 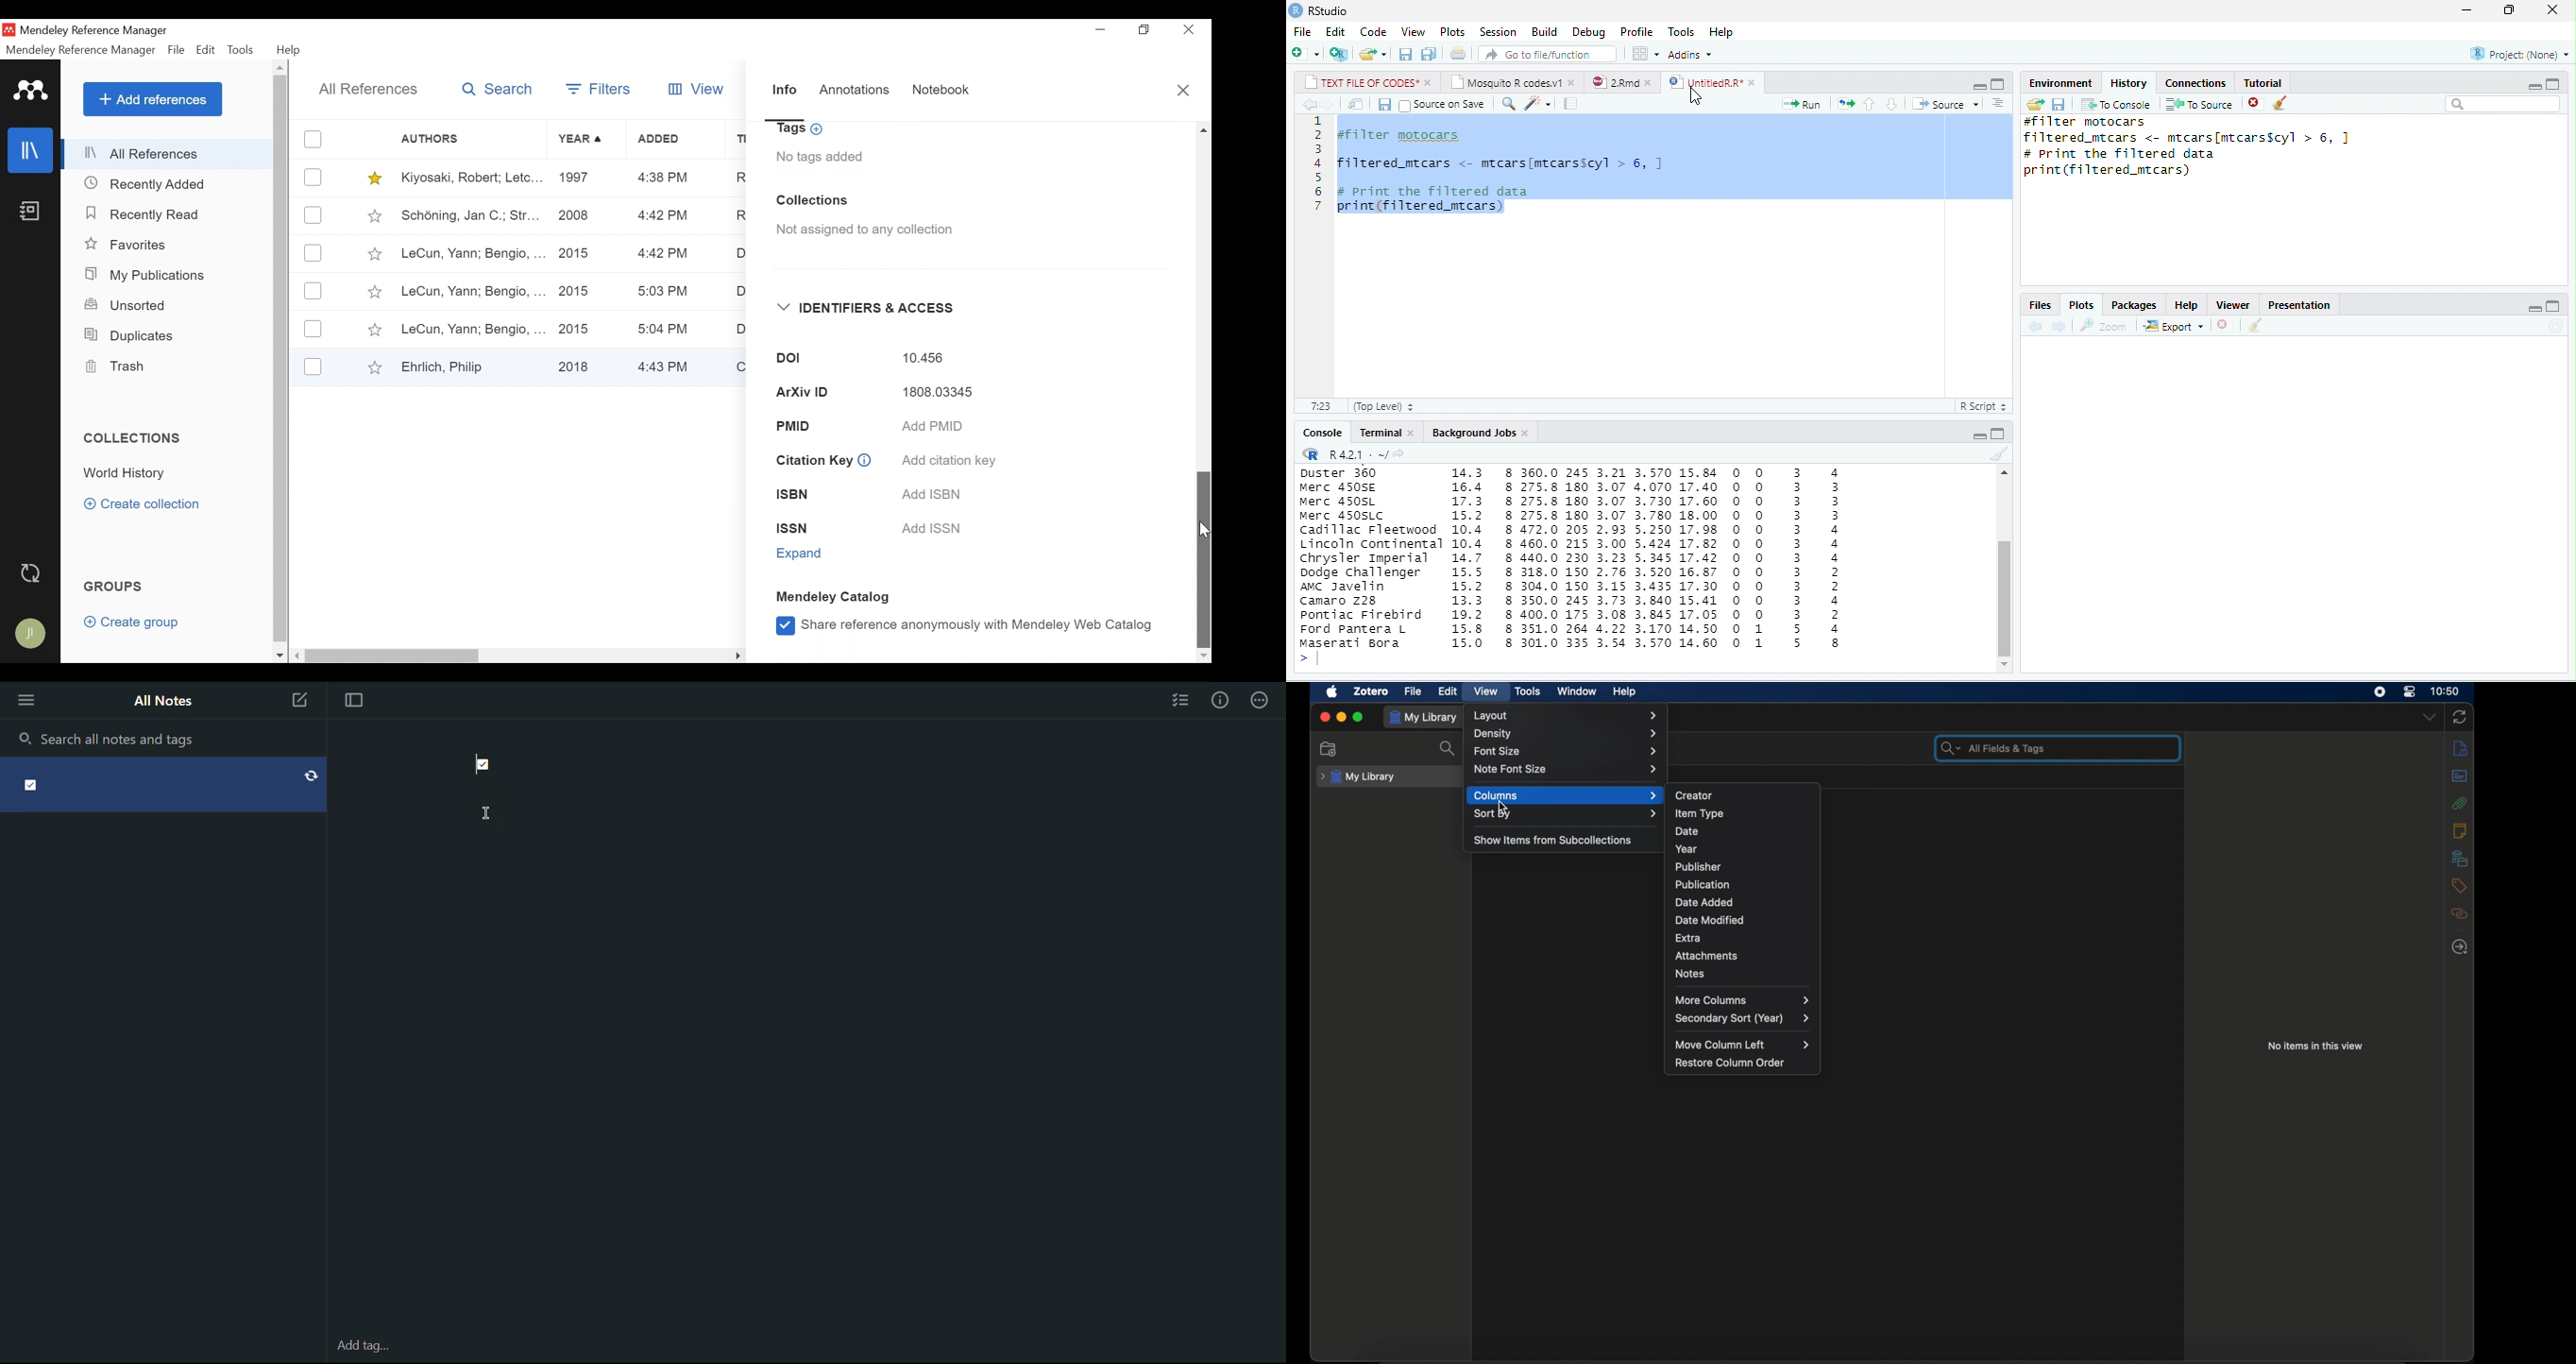 I want to click on Viewer, so click(x=2232, y=305).